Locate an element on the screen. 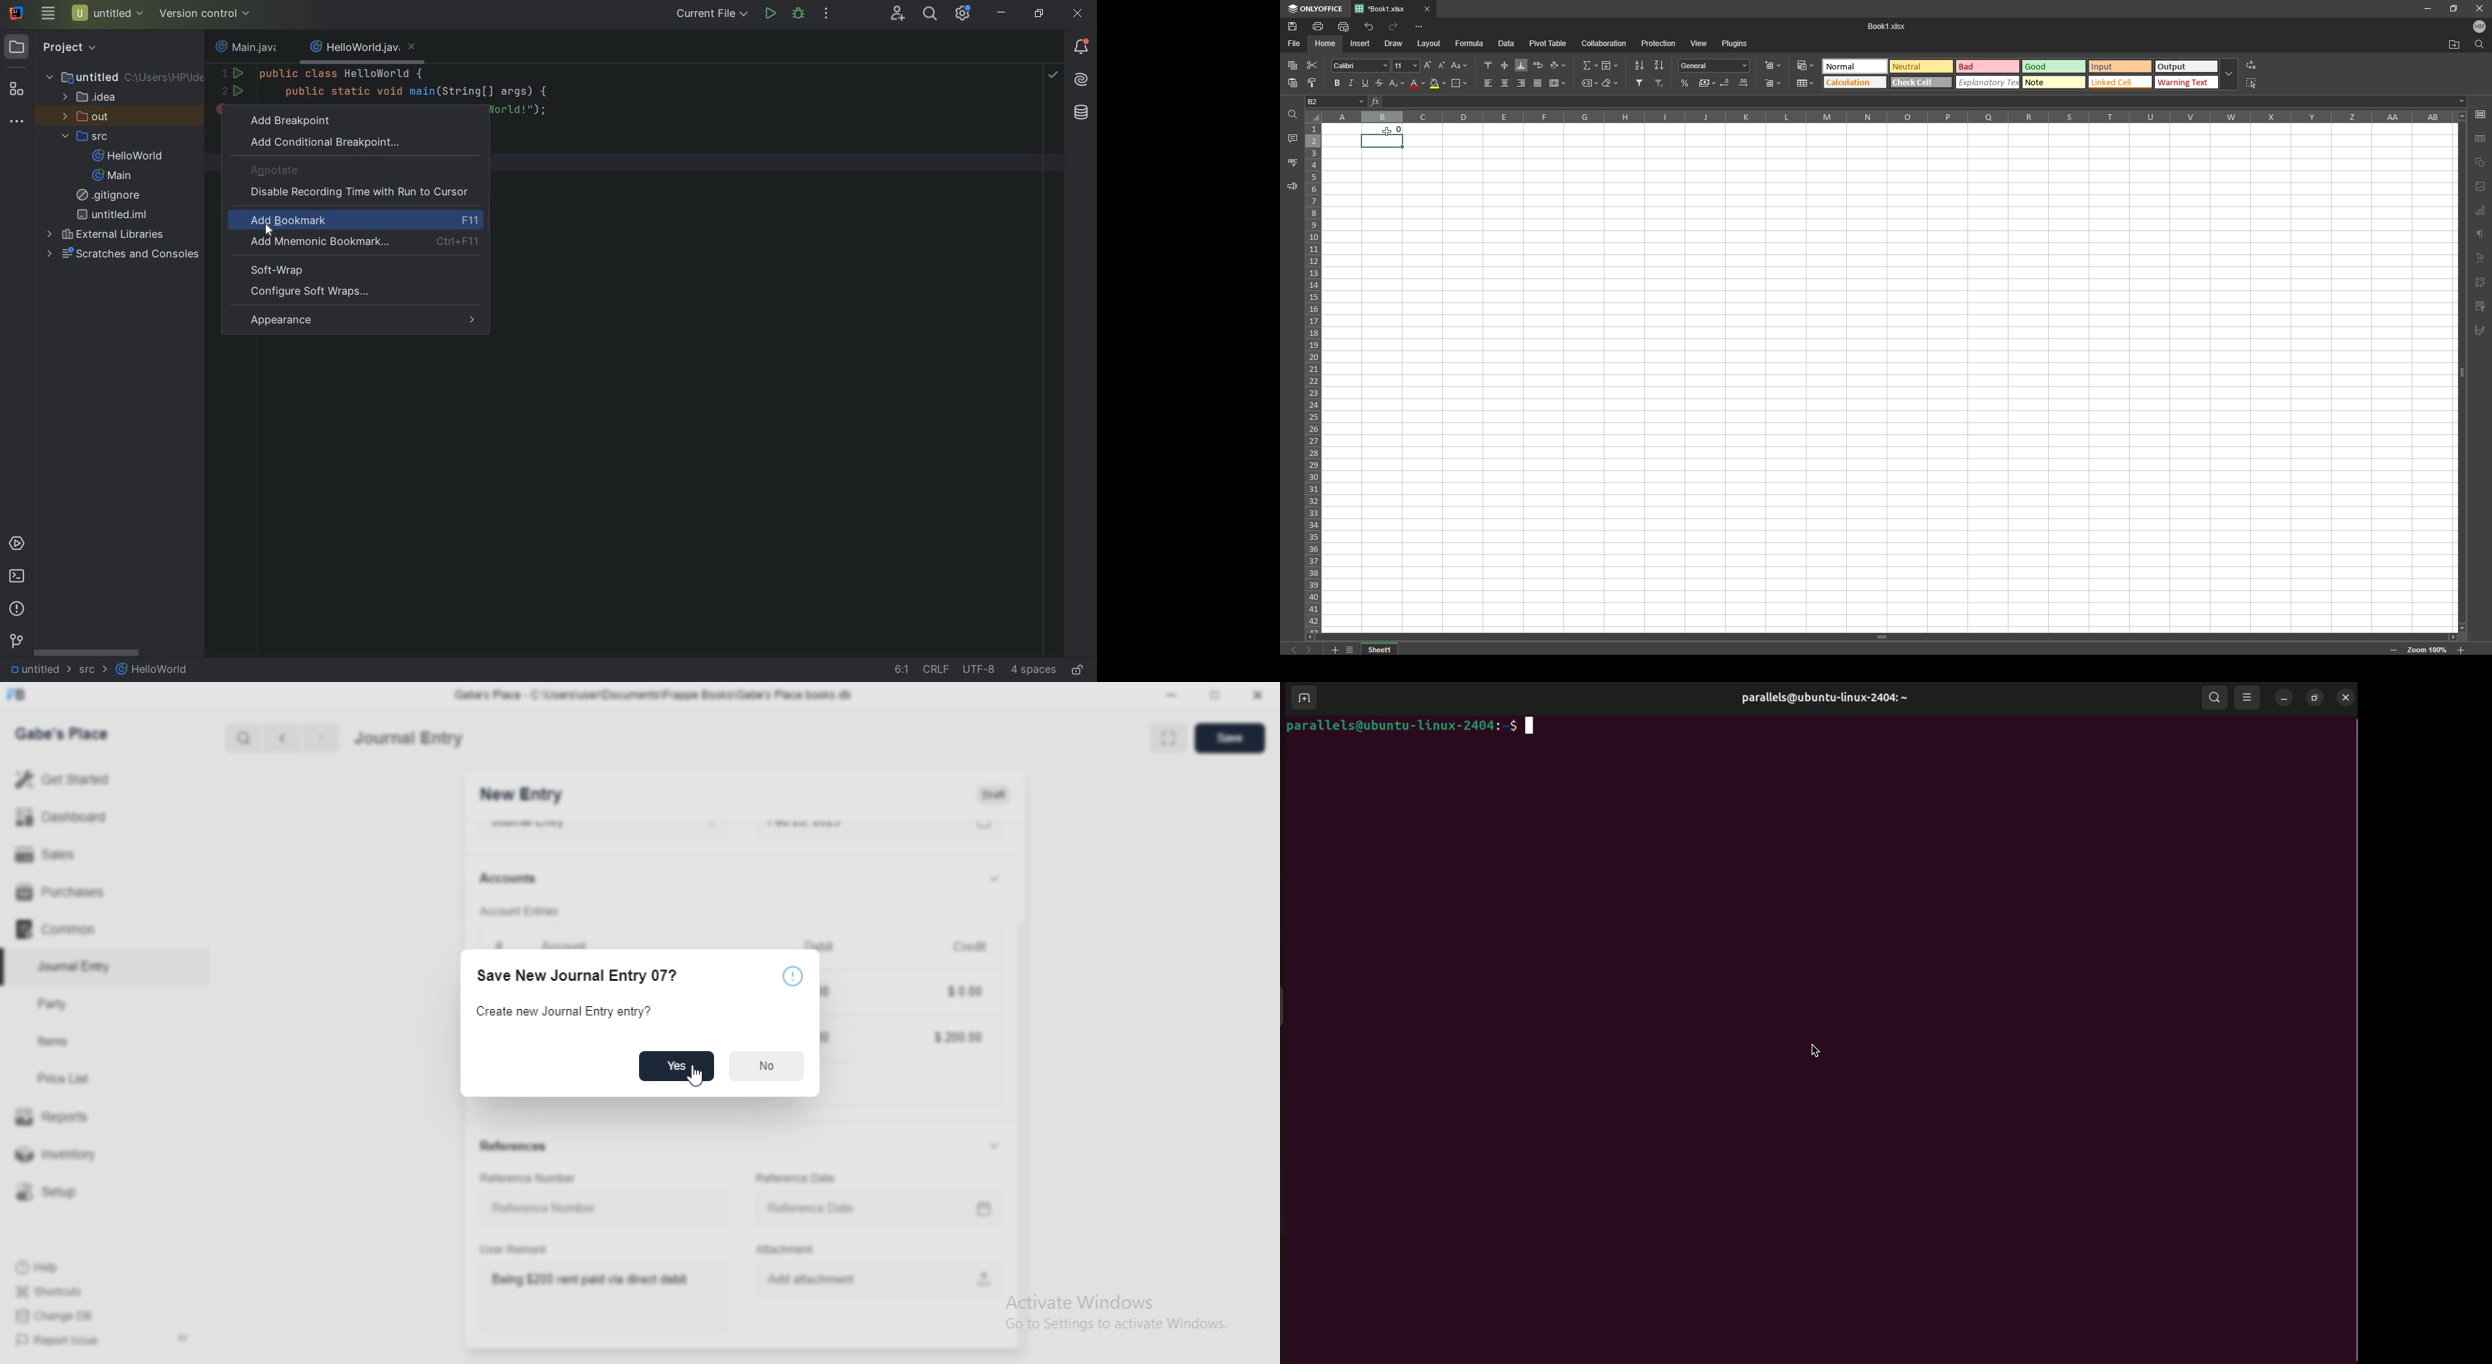  sheet list is located at coordinates (1349, 650).